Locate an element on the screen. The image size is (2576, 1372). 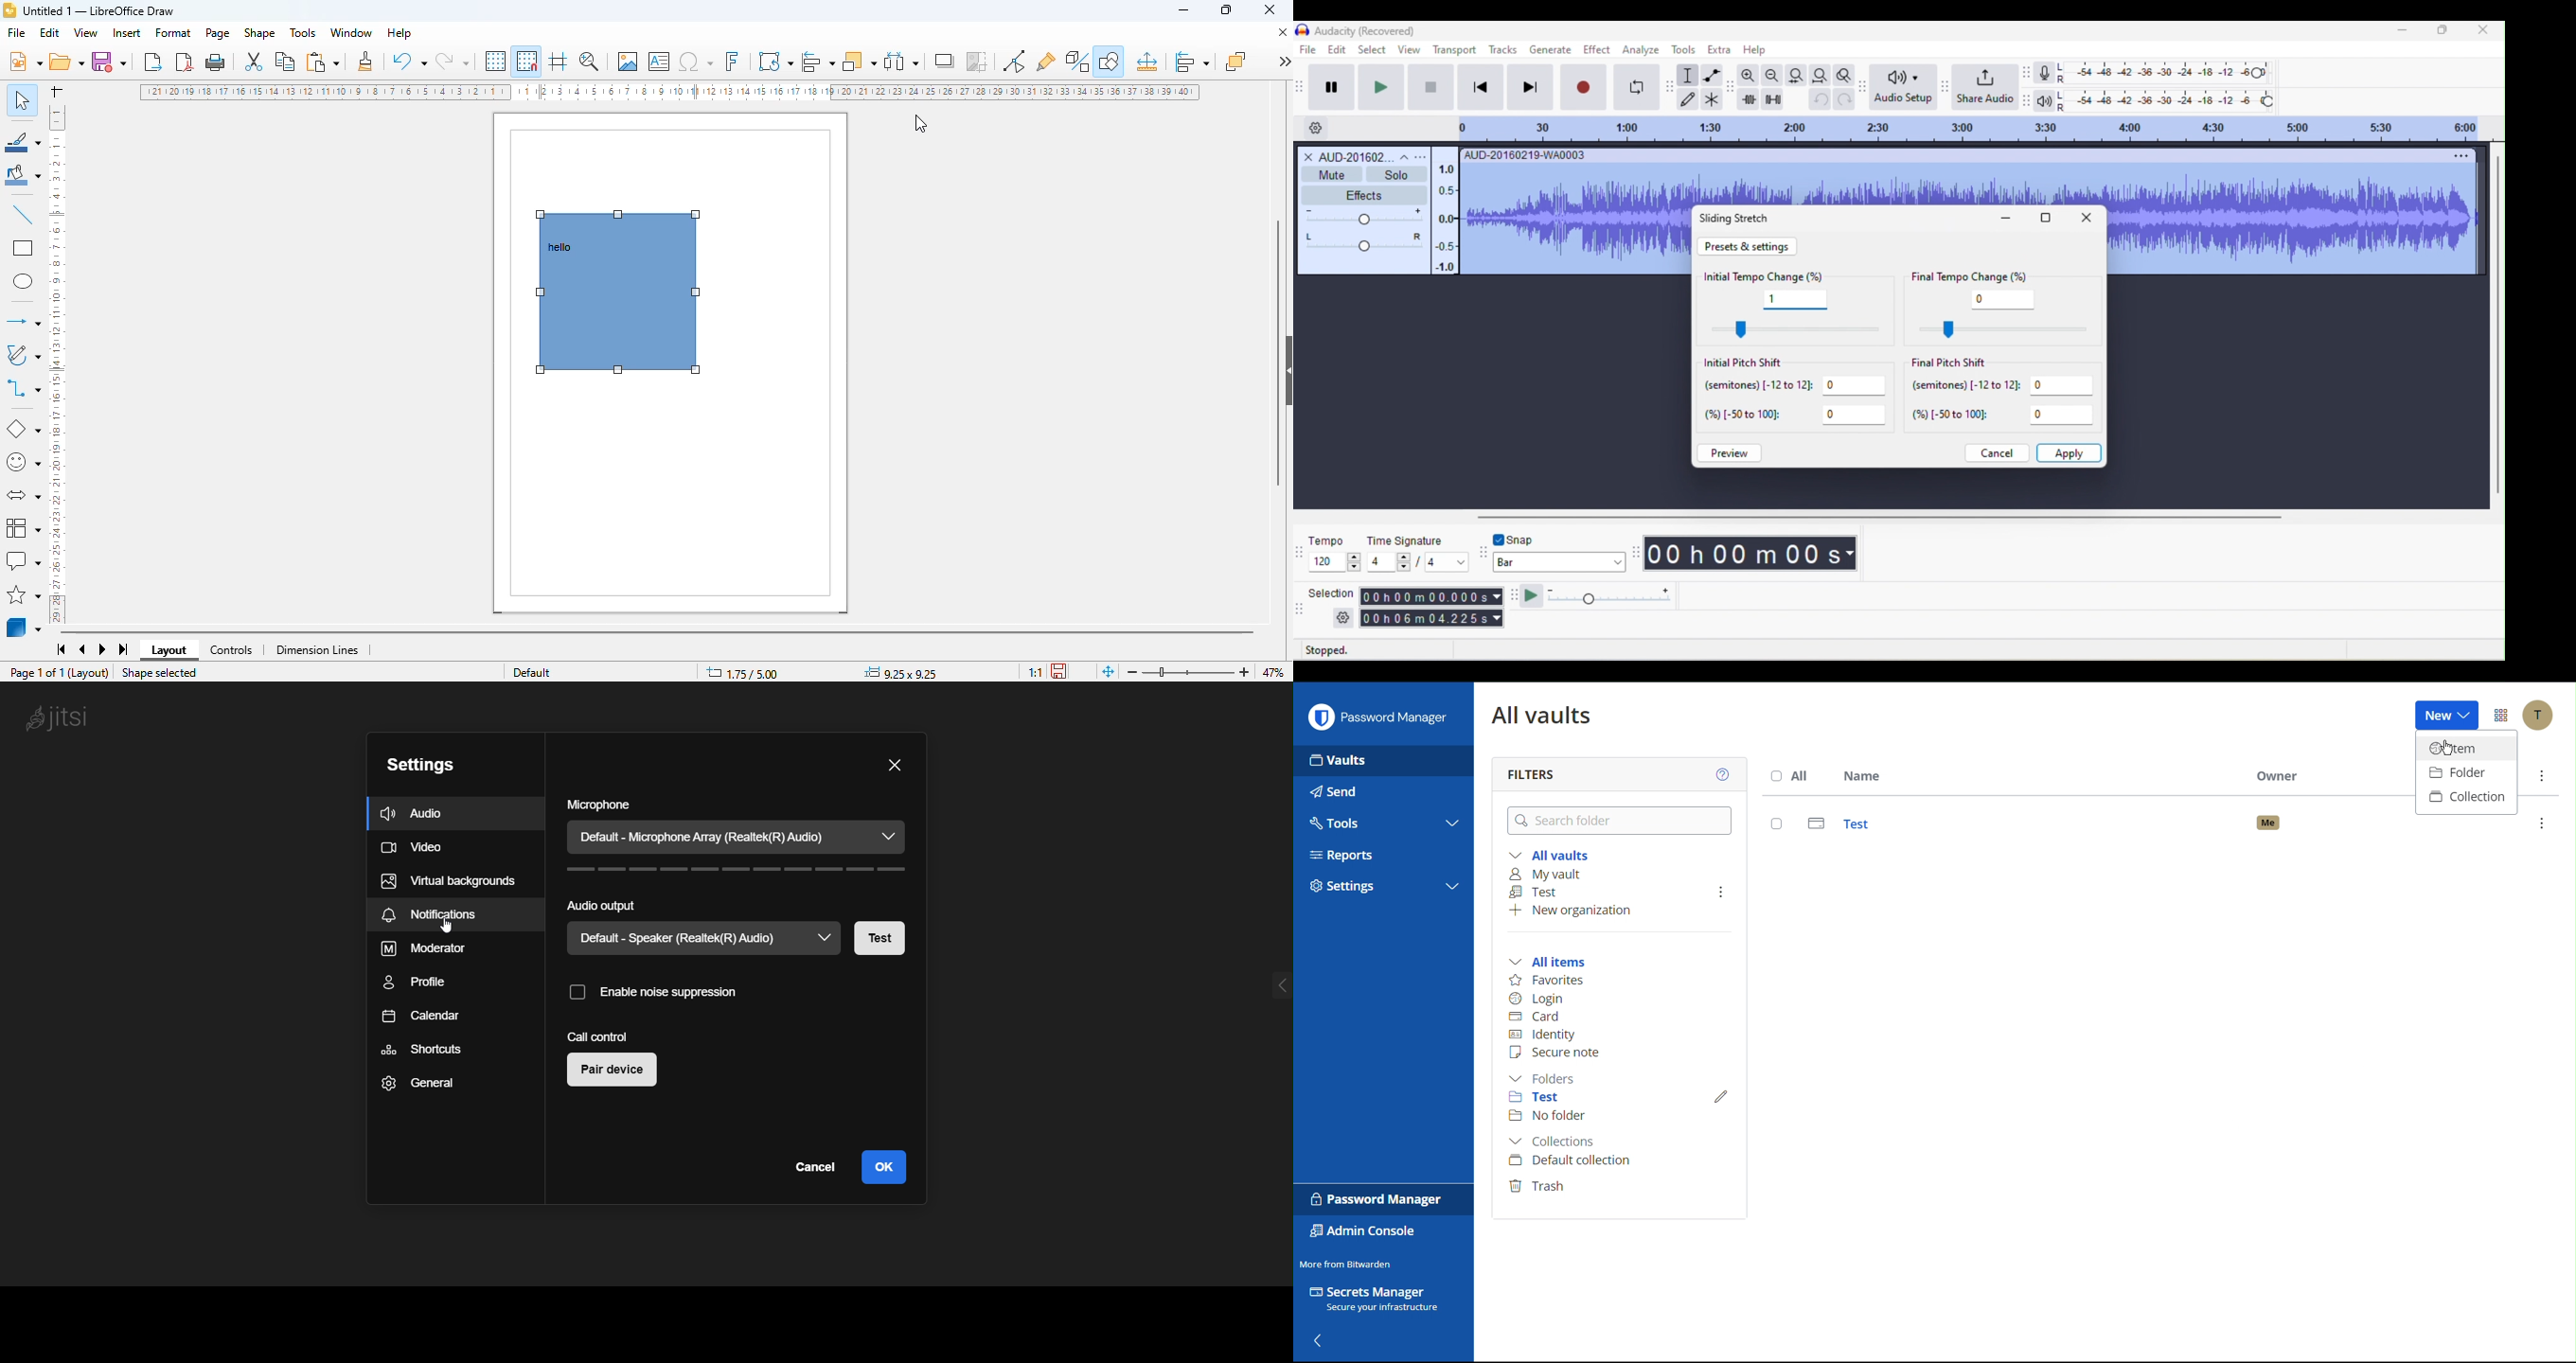
select is located at coordinates (1370, 49).